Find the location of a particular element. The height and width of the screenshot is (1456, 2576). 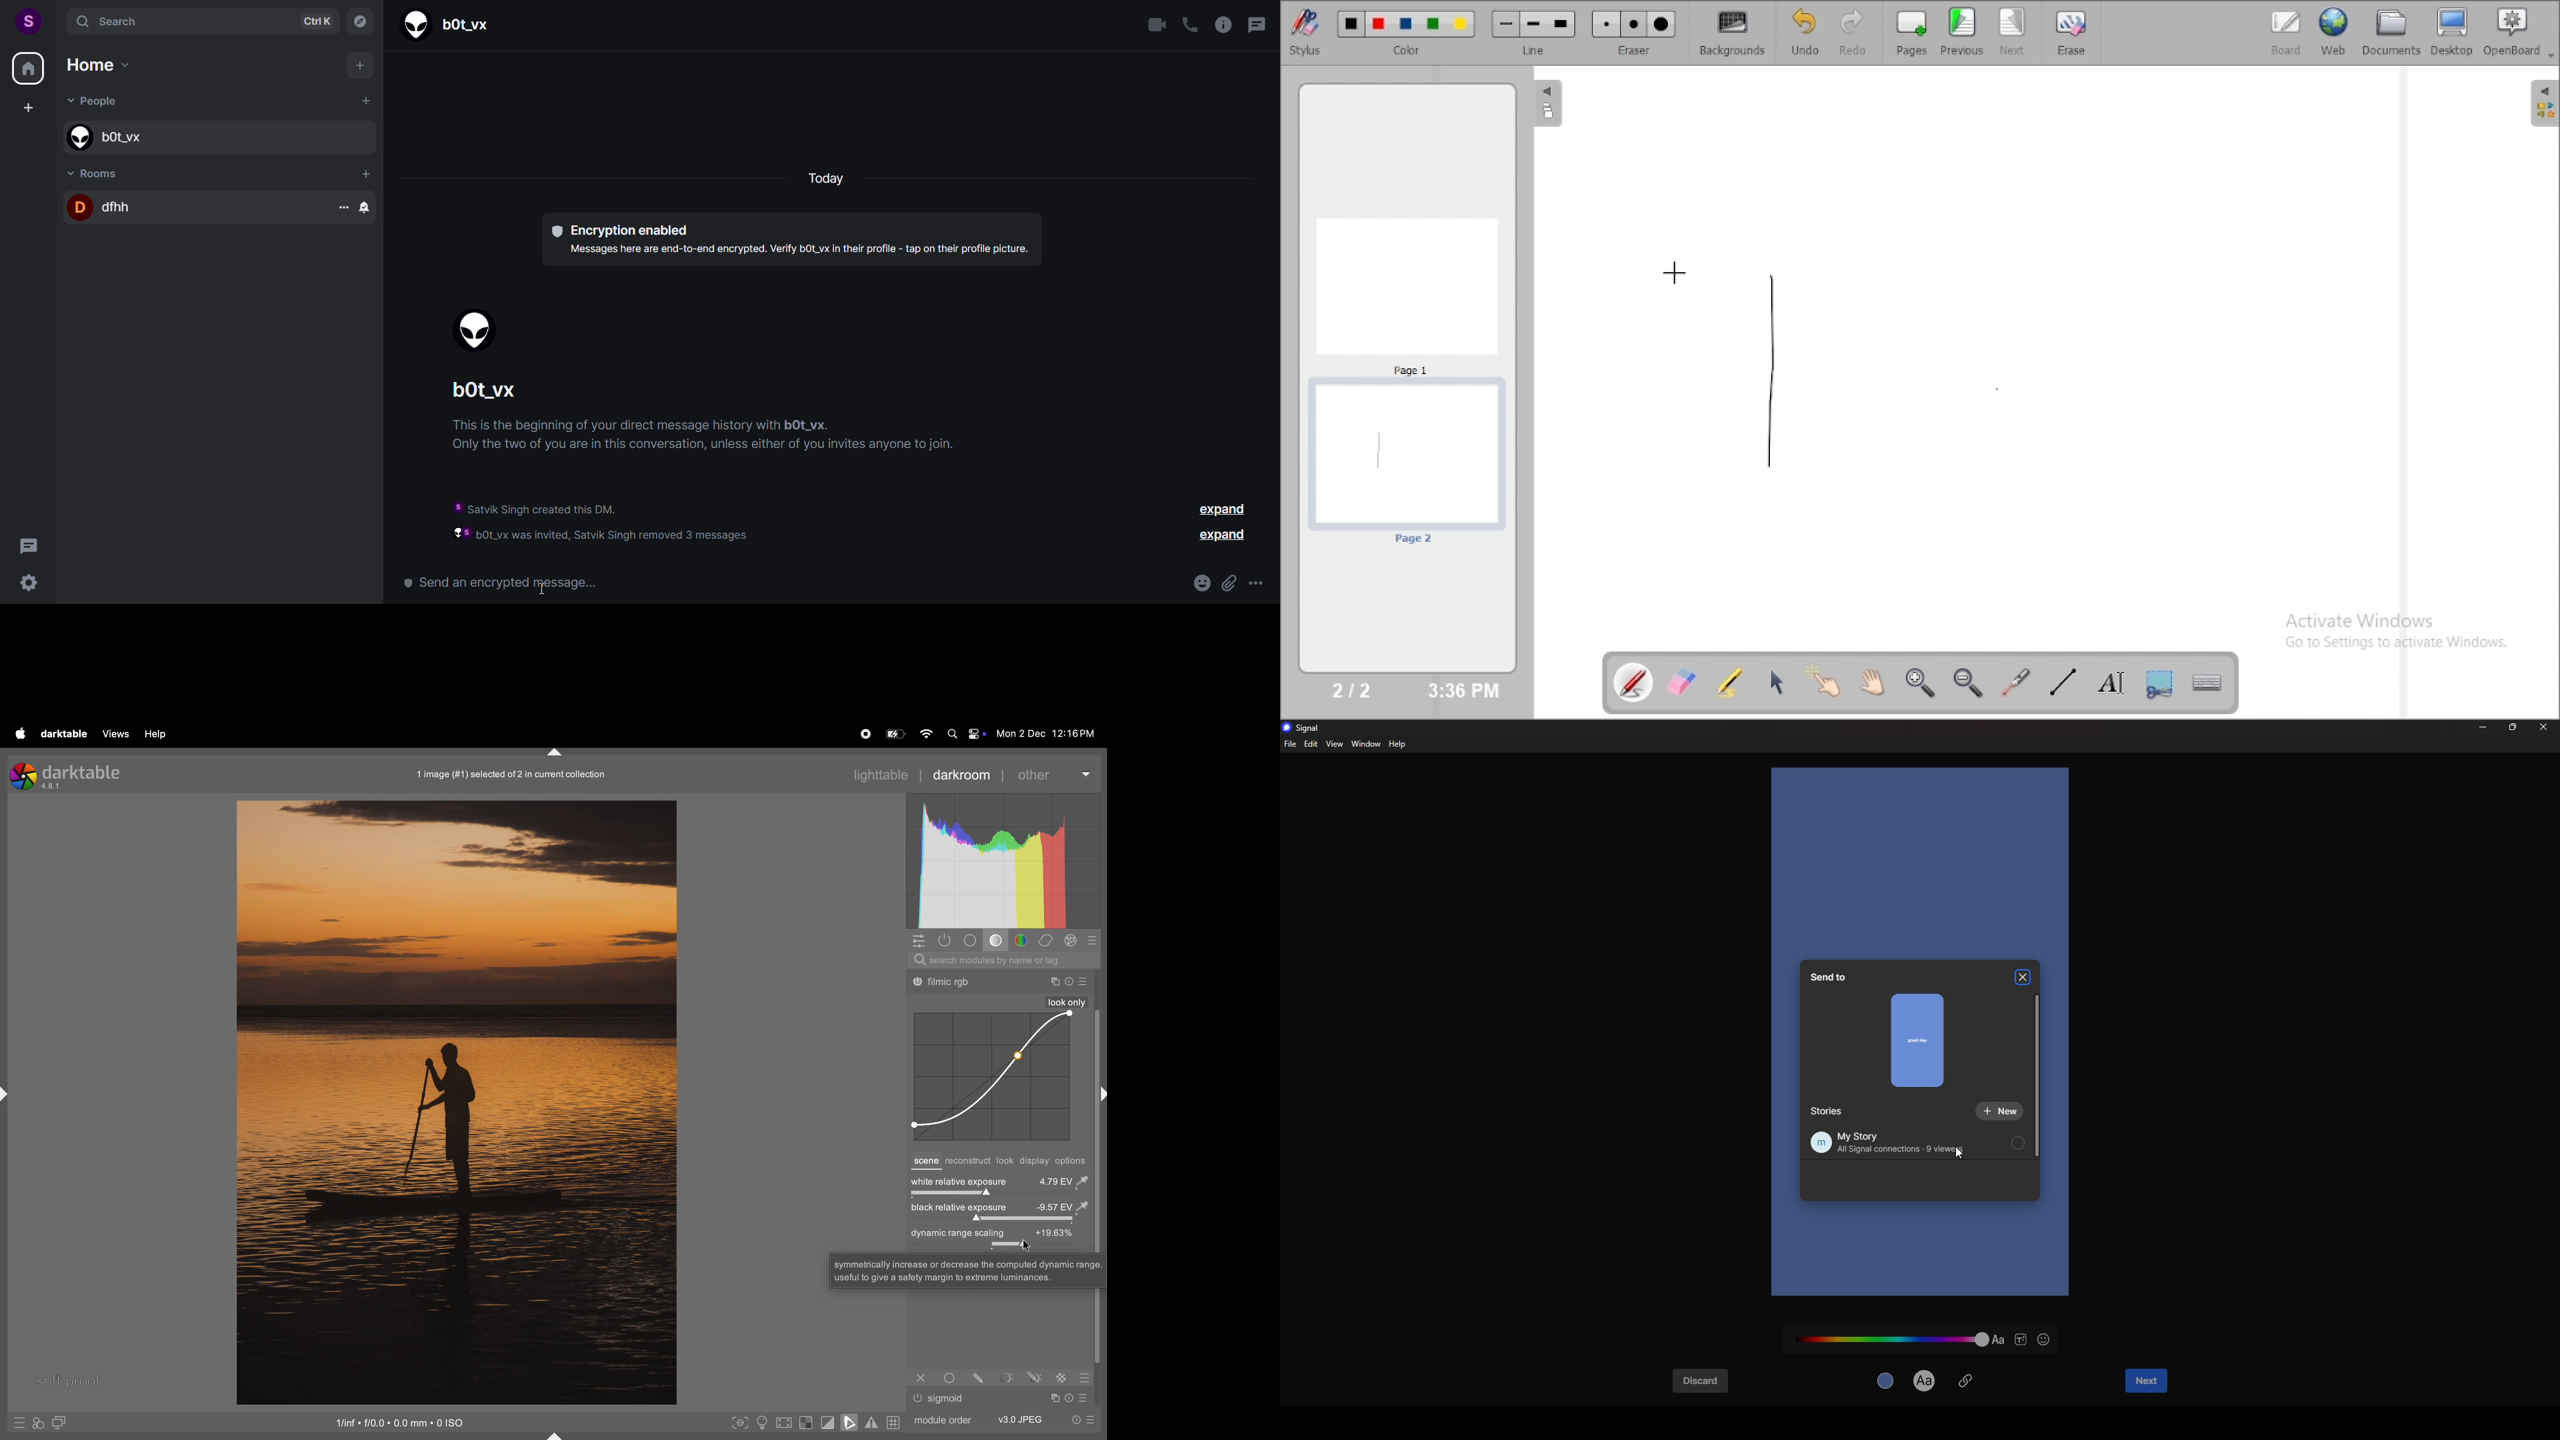

darkroom is located at coordinates (961, 774).